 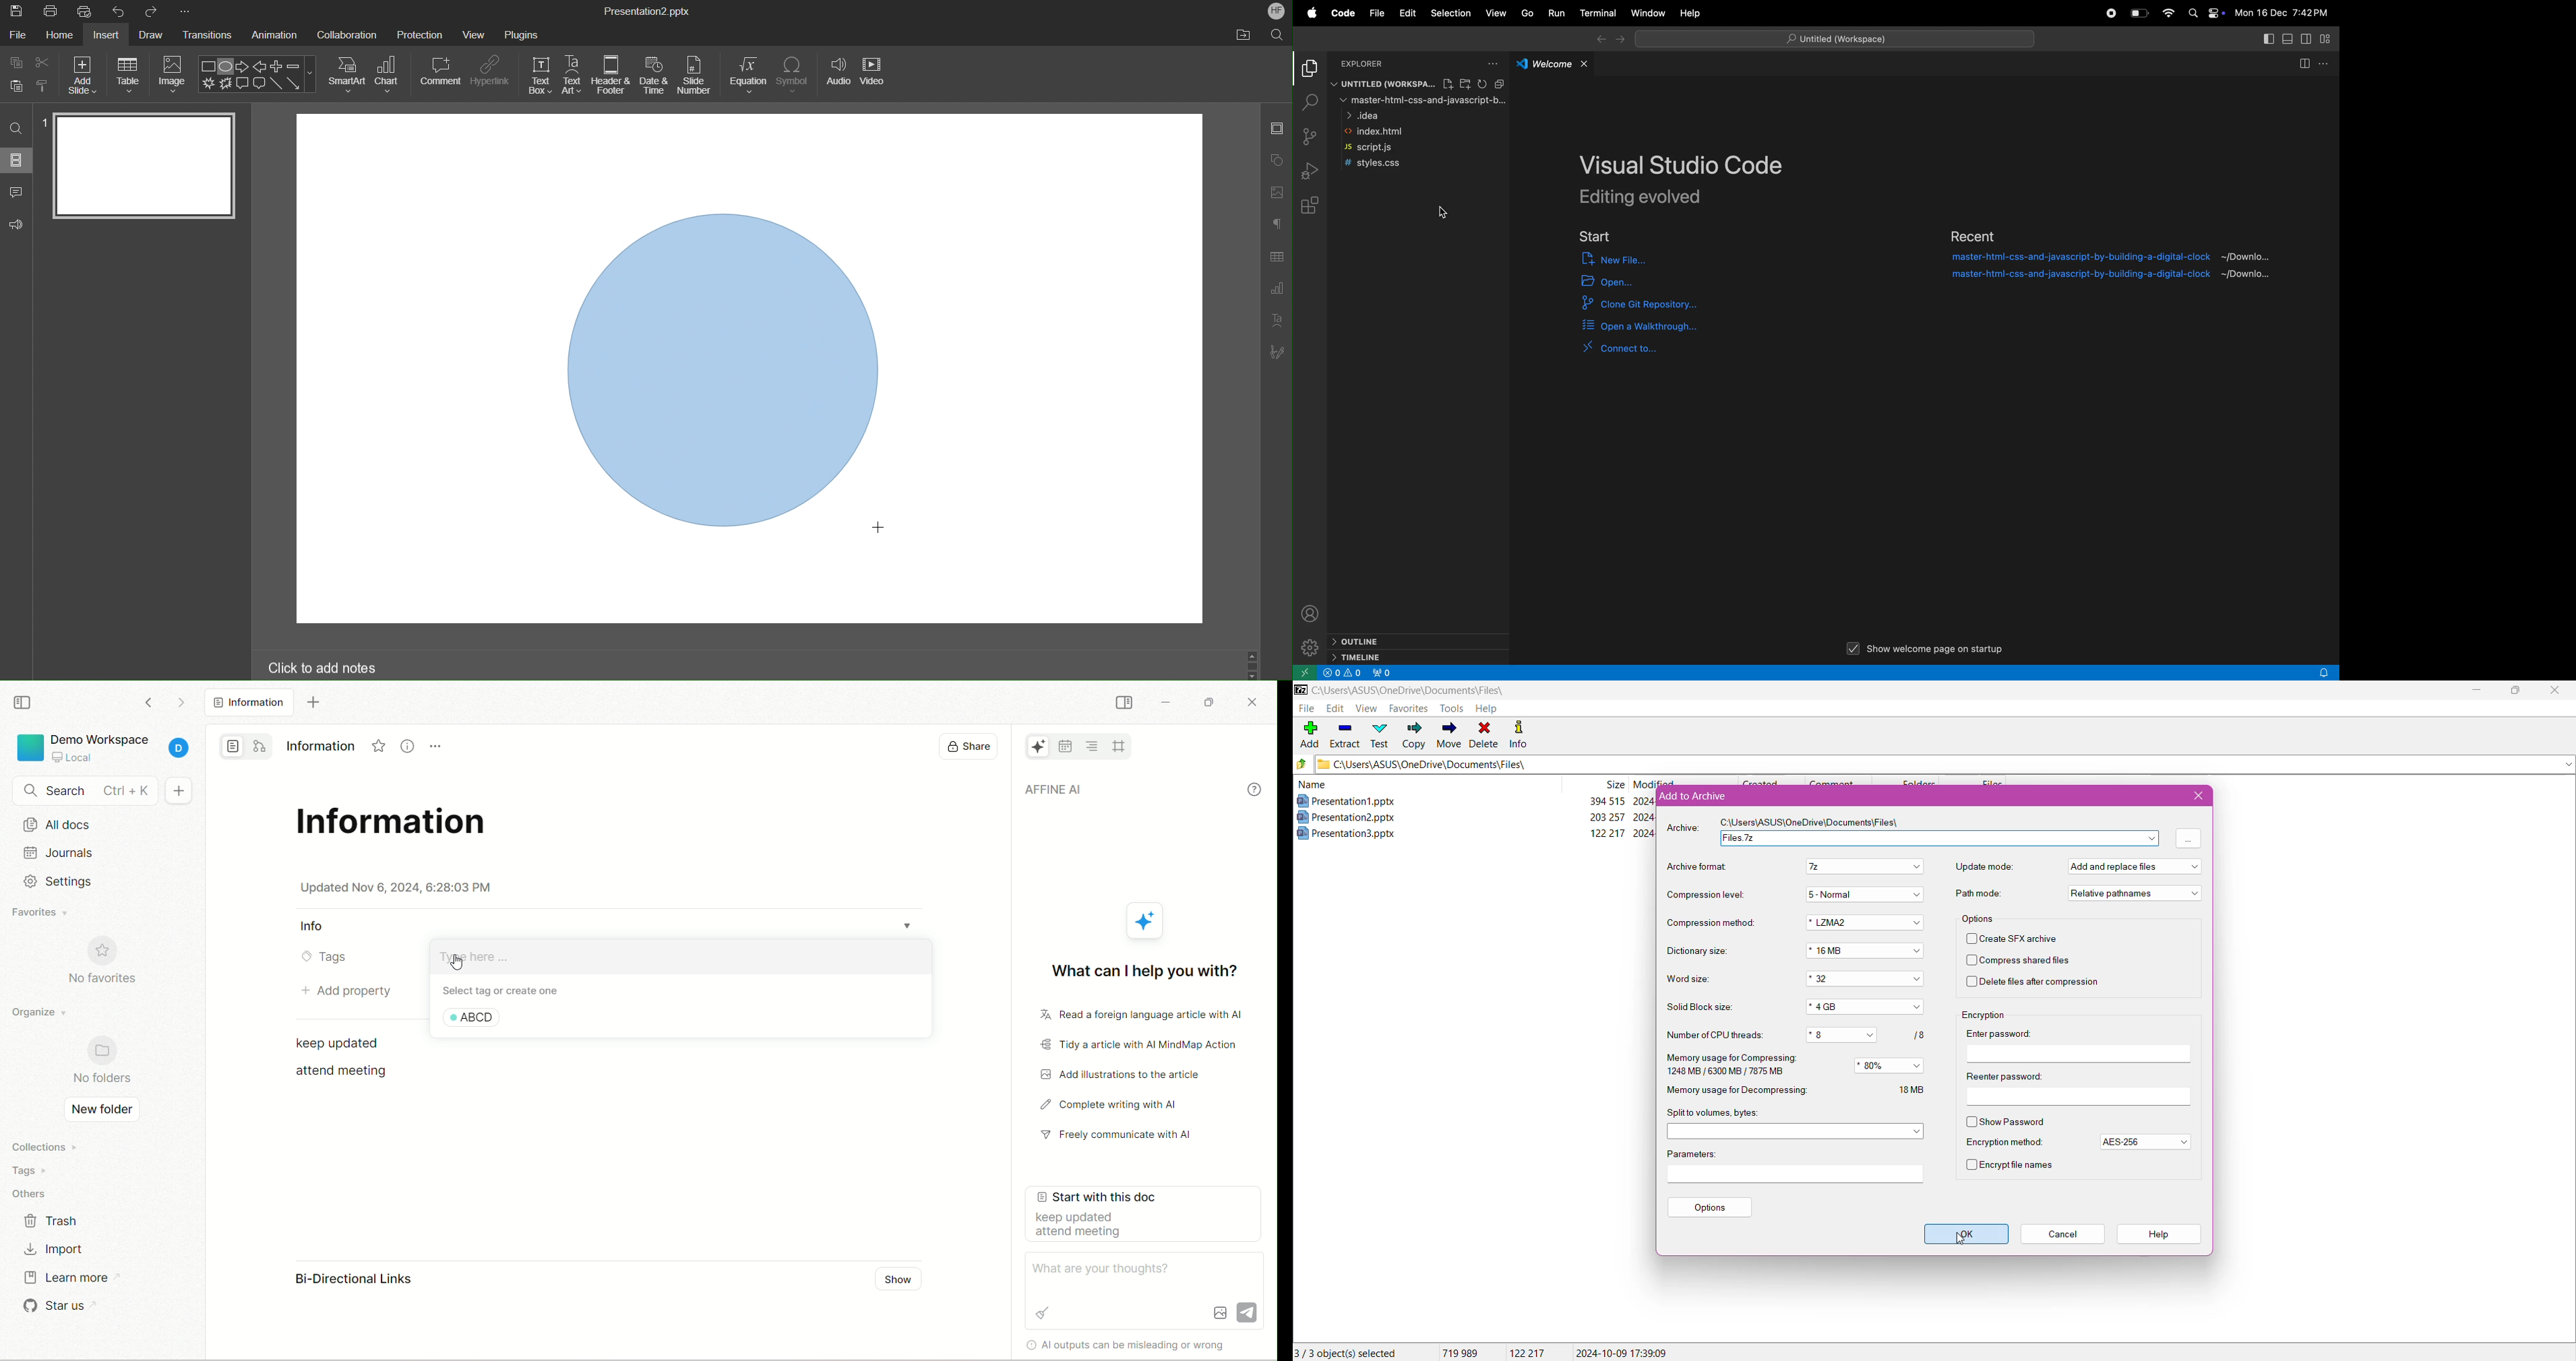 What do you see at coordinates (1407, 709) in the screenshot?
I see `Favorites` at bounding box center [1407, 709].